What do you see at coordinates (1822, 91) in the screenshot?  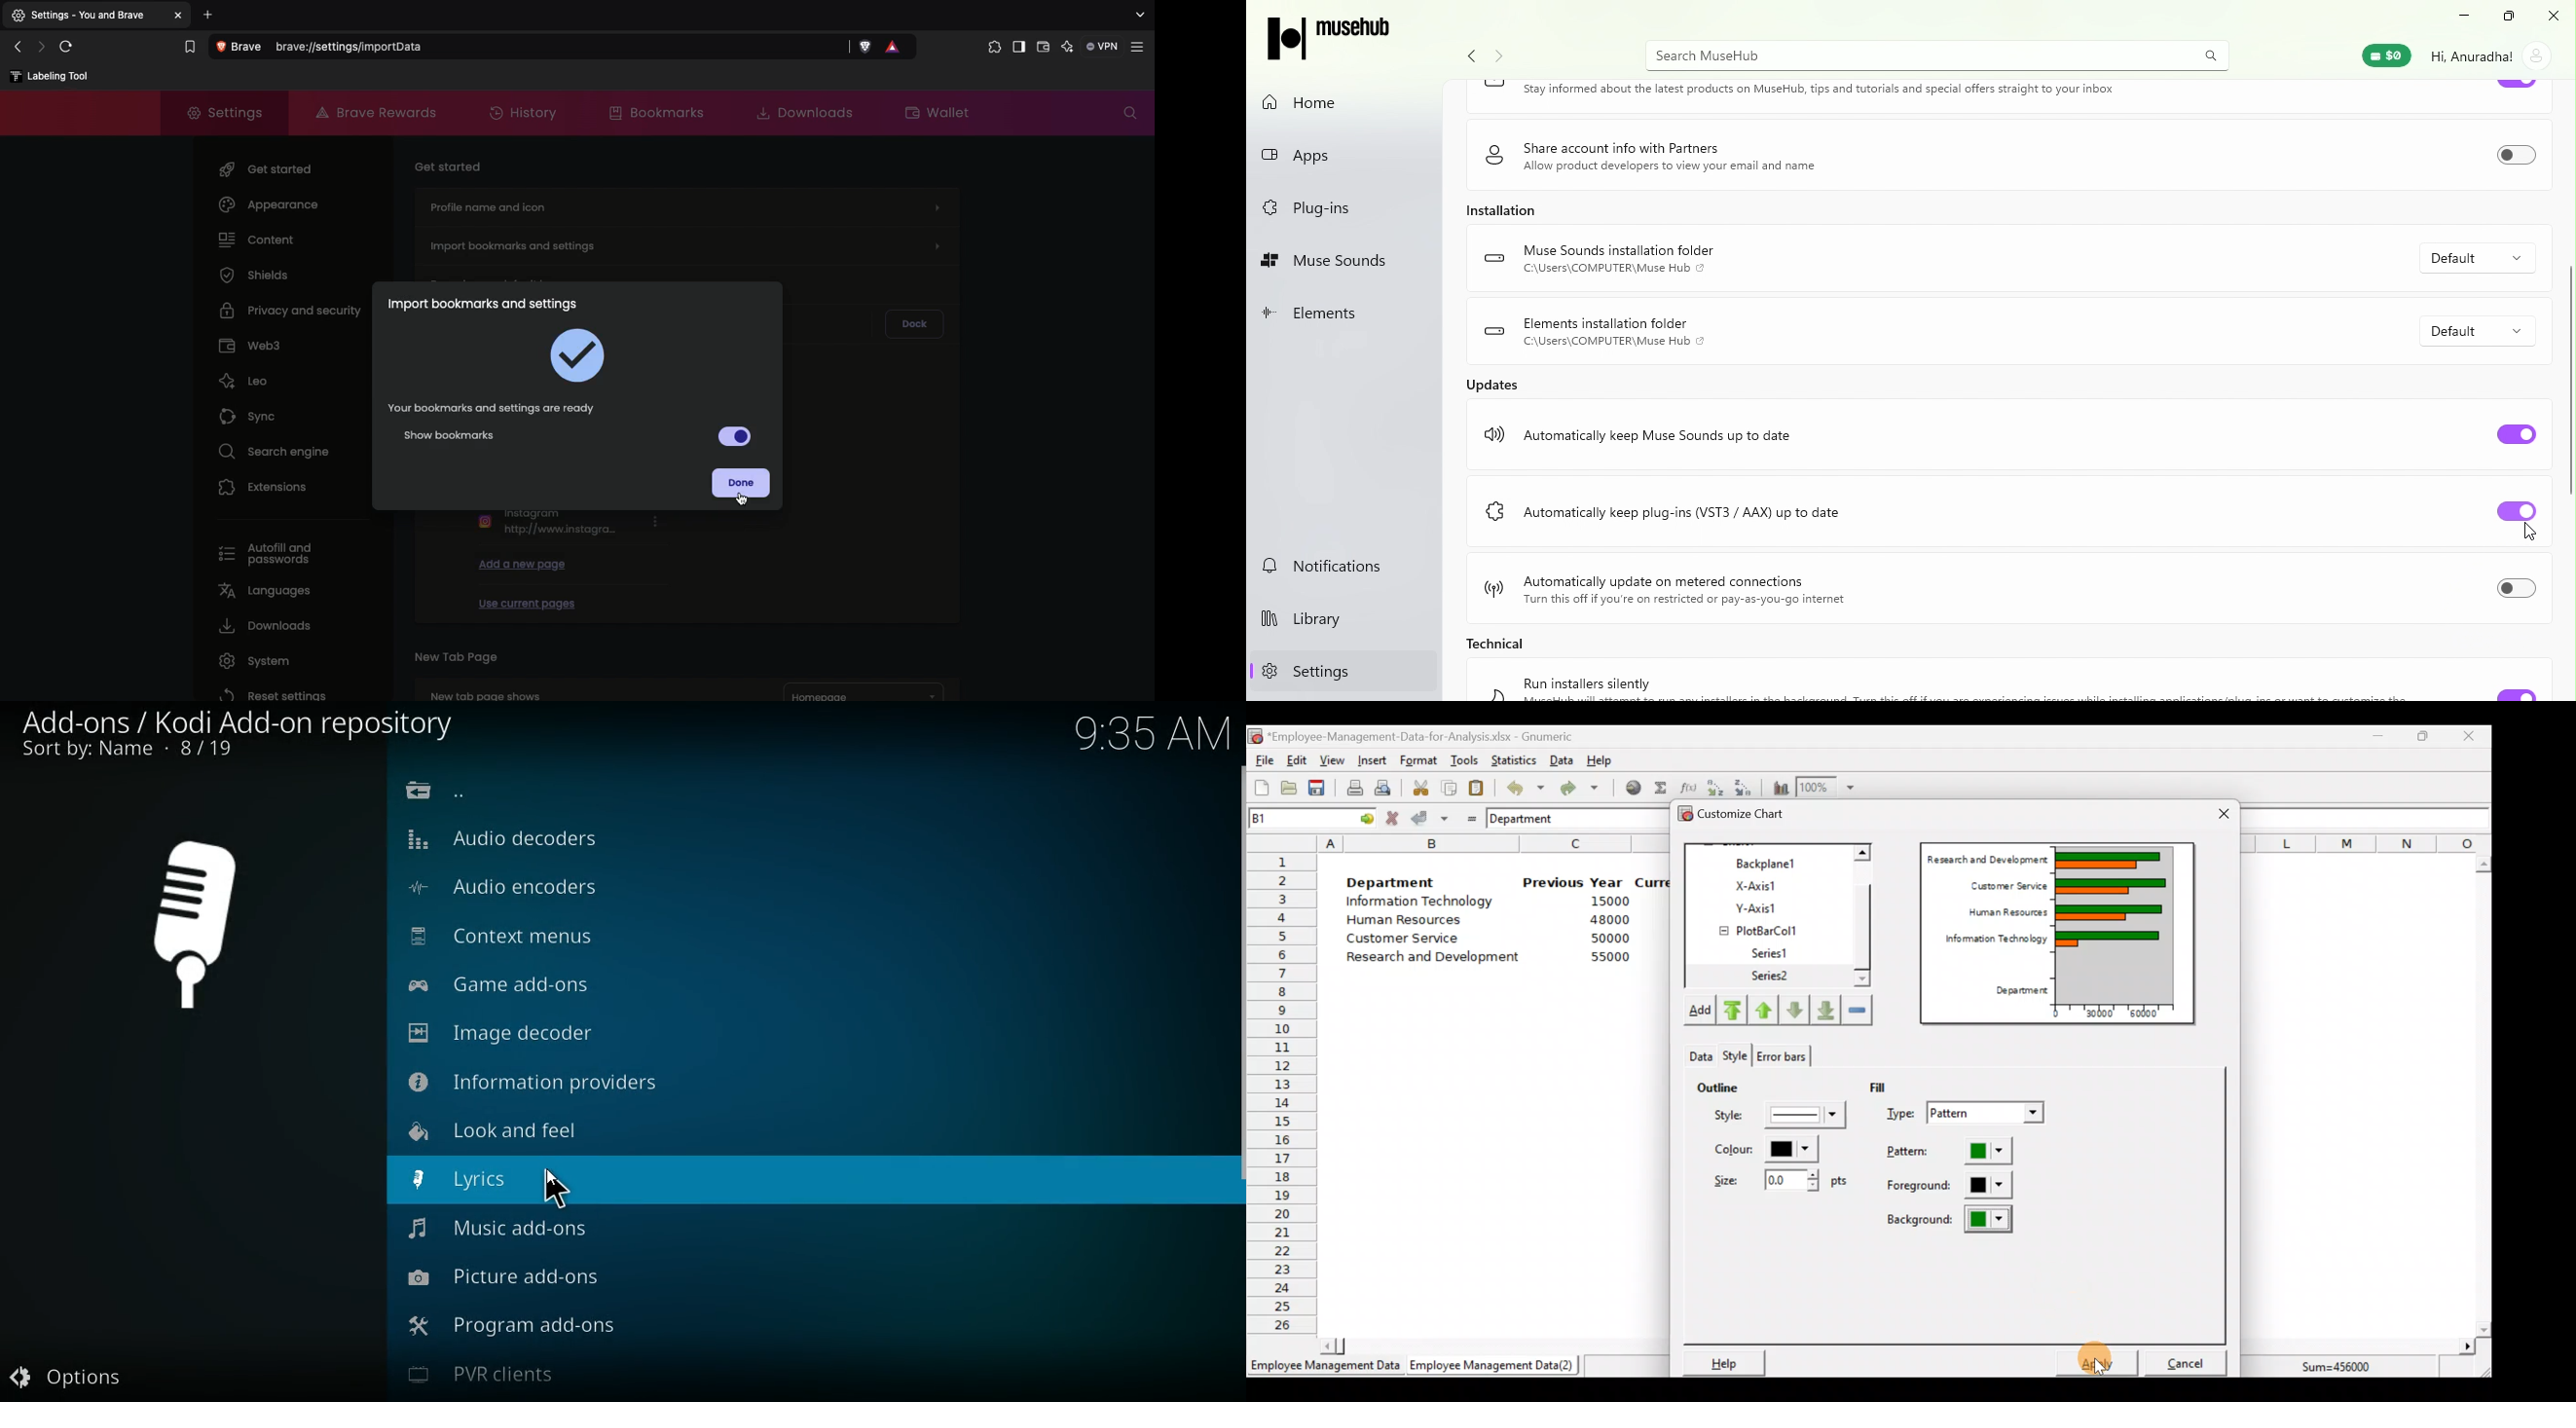 I see `Keep in touch Stay informed about the latest products on MuseHub, tips and tutorials and special offers straight to your inbox` at bounding box center [1822, 91].